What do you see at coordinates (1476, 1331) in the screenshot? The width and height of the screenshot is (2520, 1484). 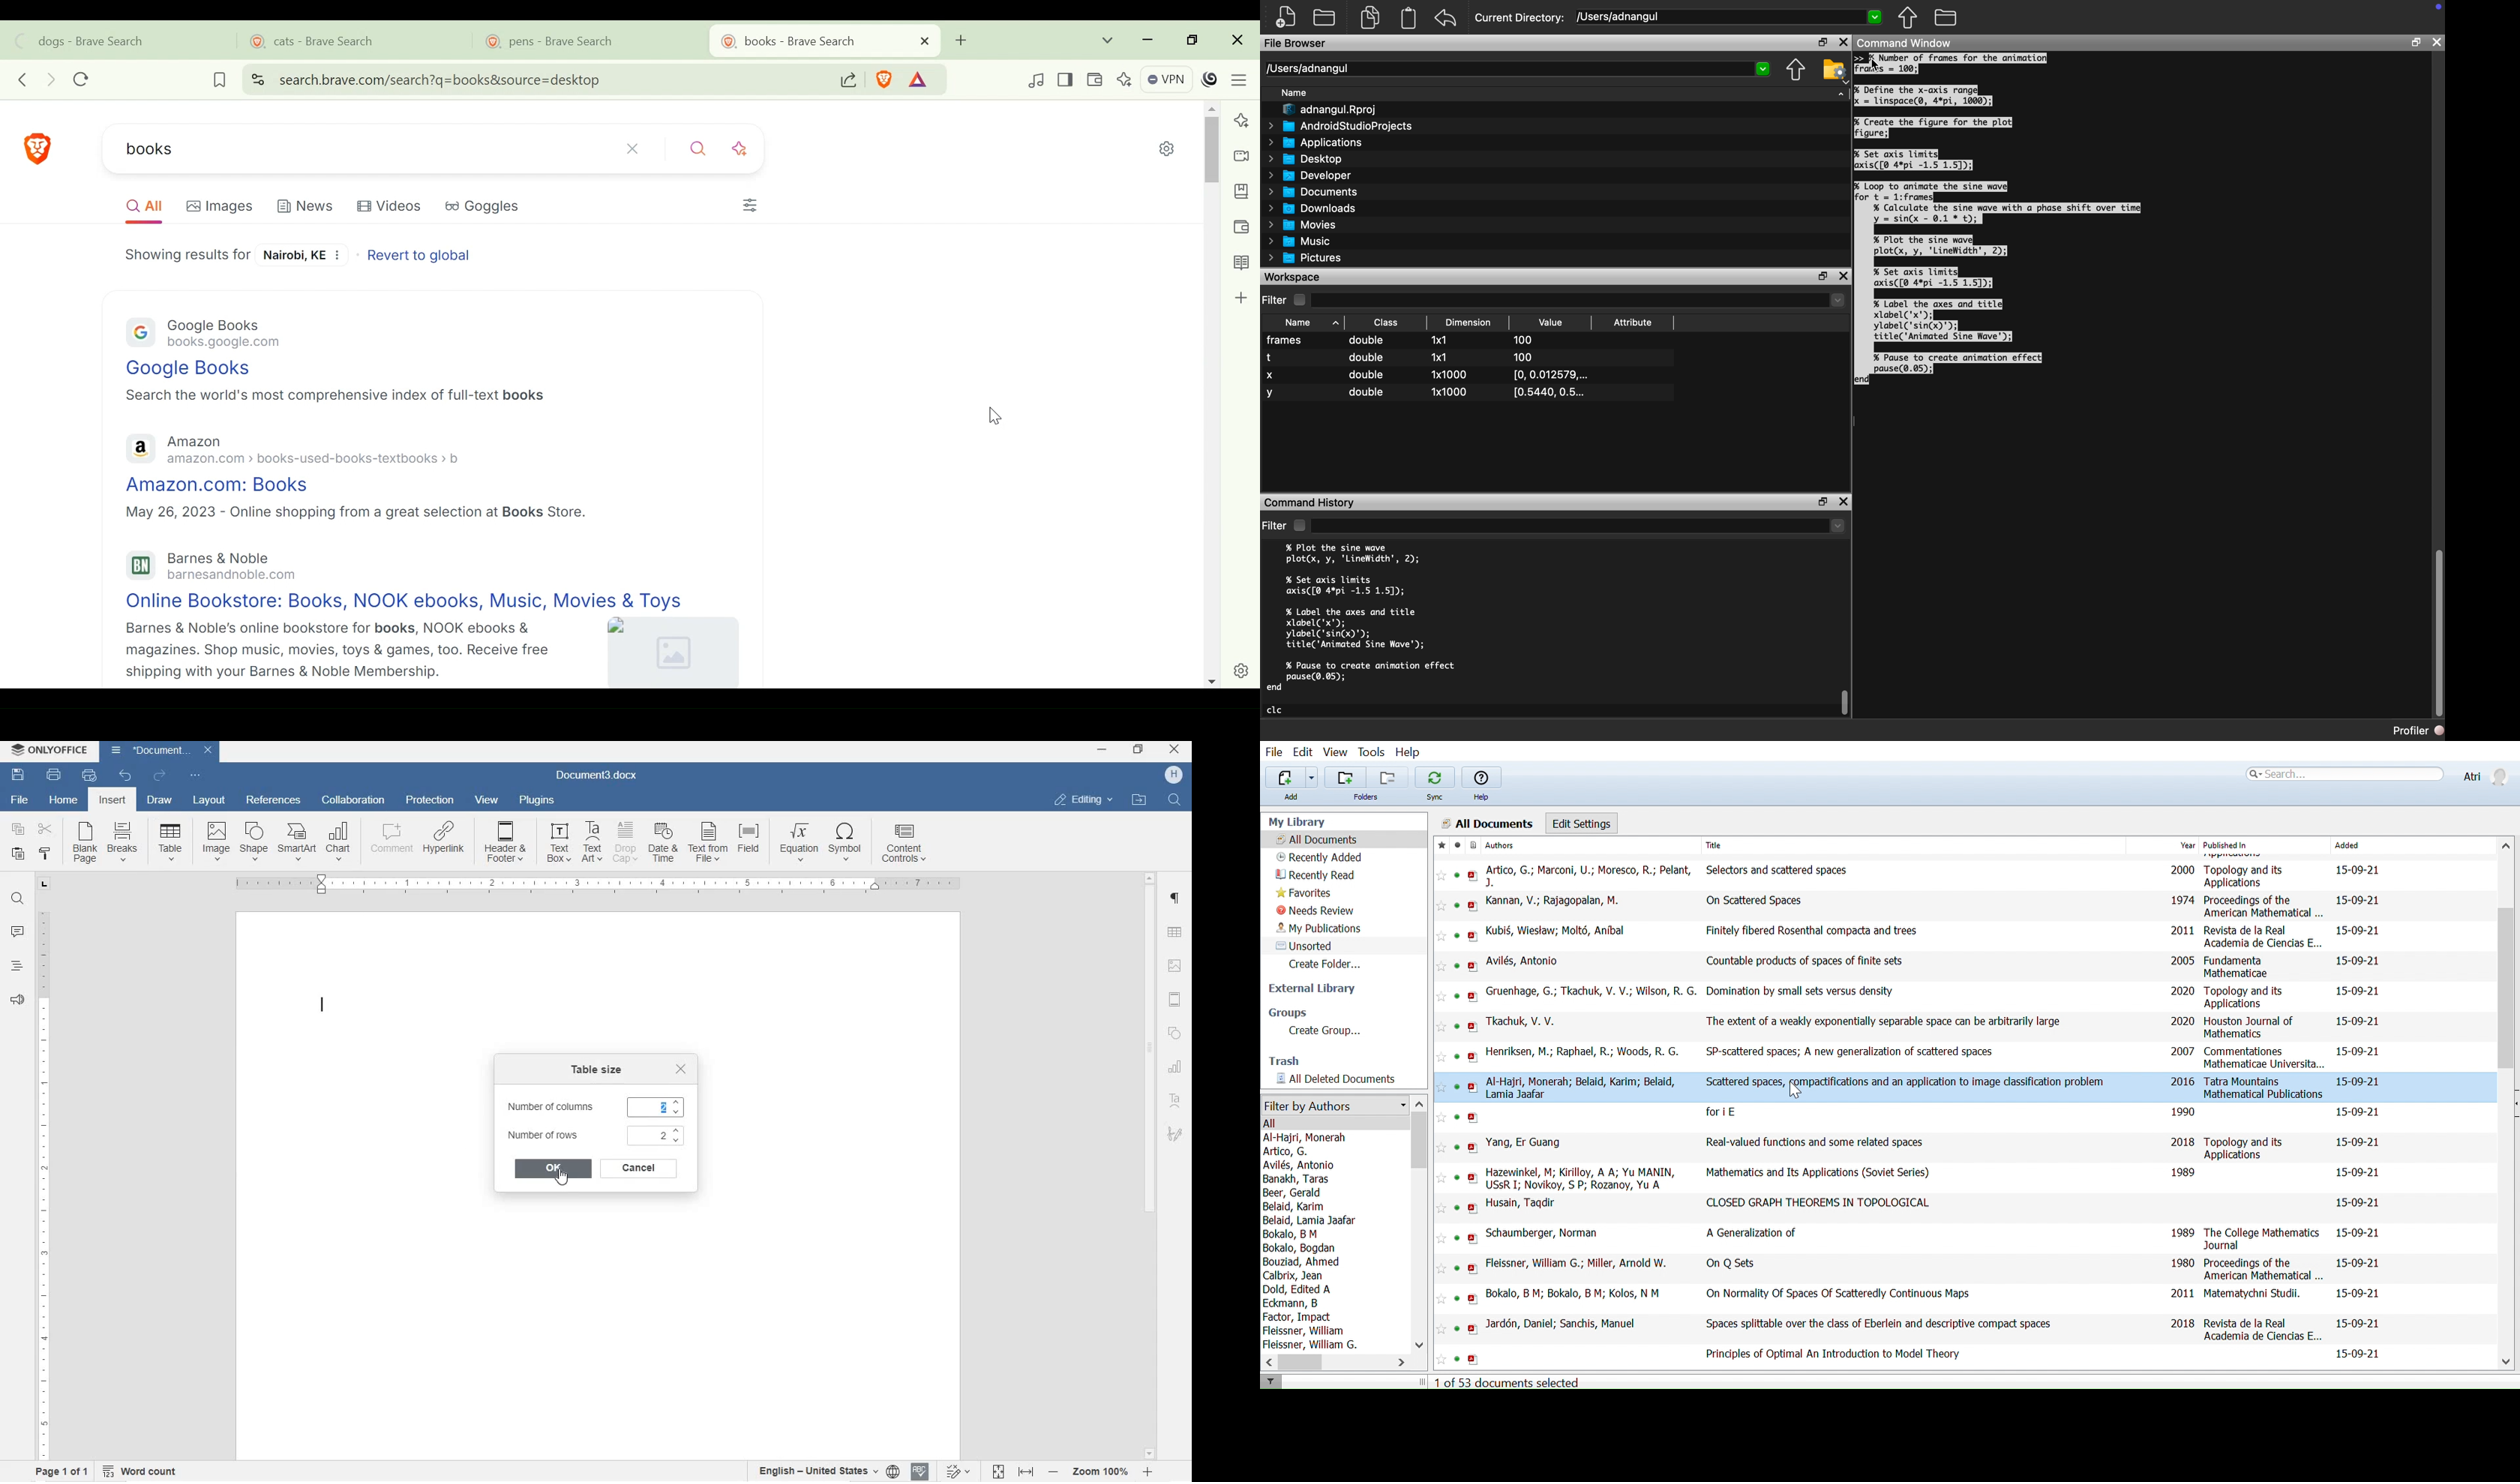 I see `PDF Document` at bounding box center [1476, 1331].